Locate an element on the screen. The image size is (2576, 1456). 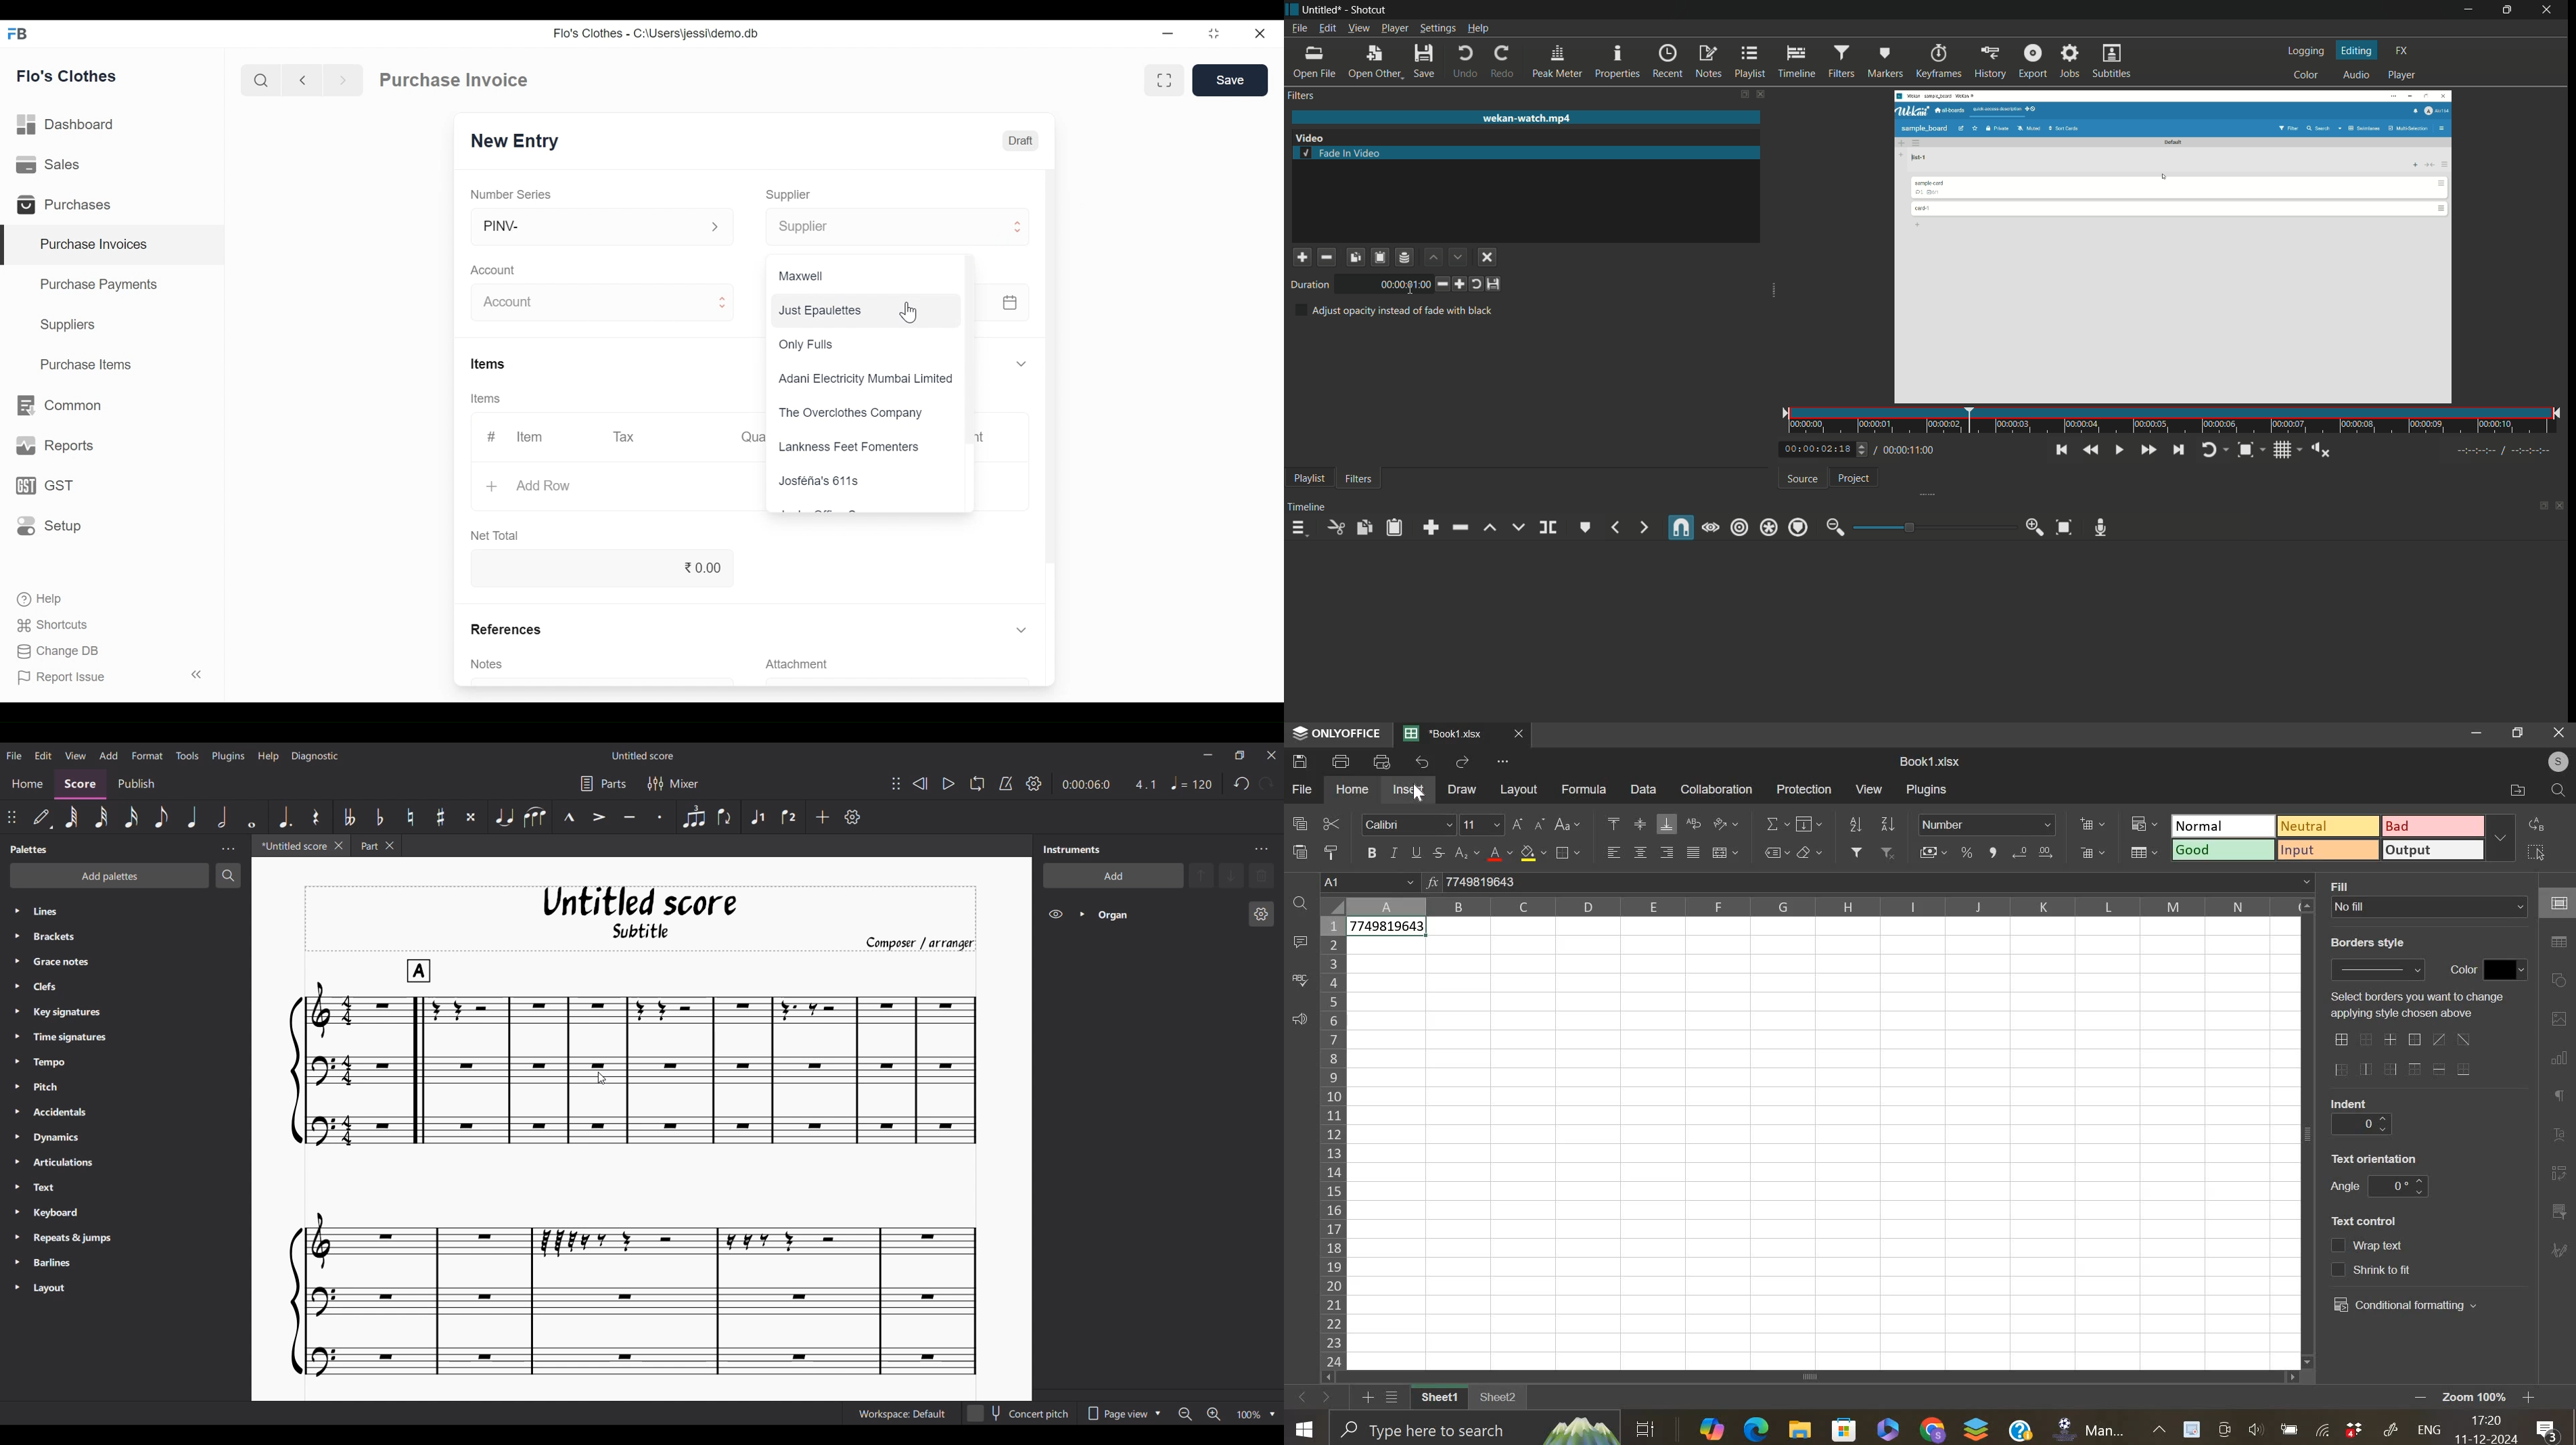
Parts is located at coordinates (603, 784).